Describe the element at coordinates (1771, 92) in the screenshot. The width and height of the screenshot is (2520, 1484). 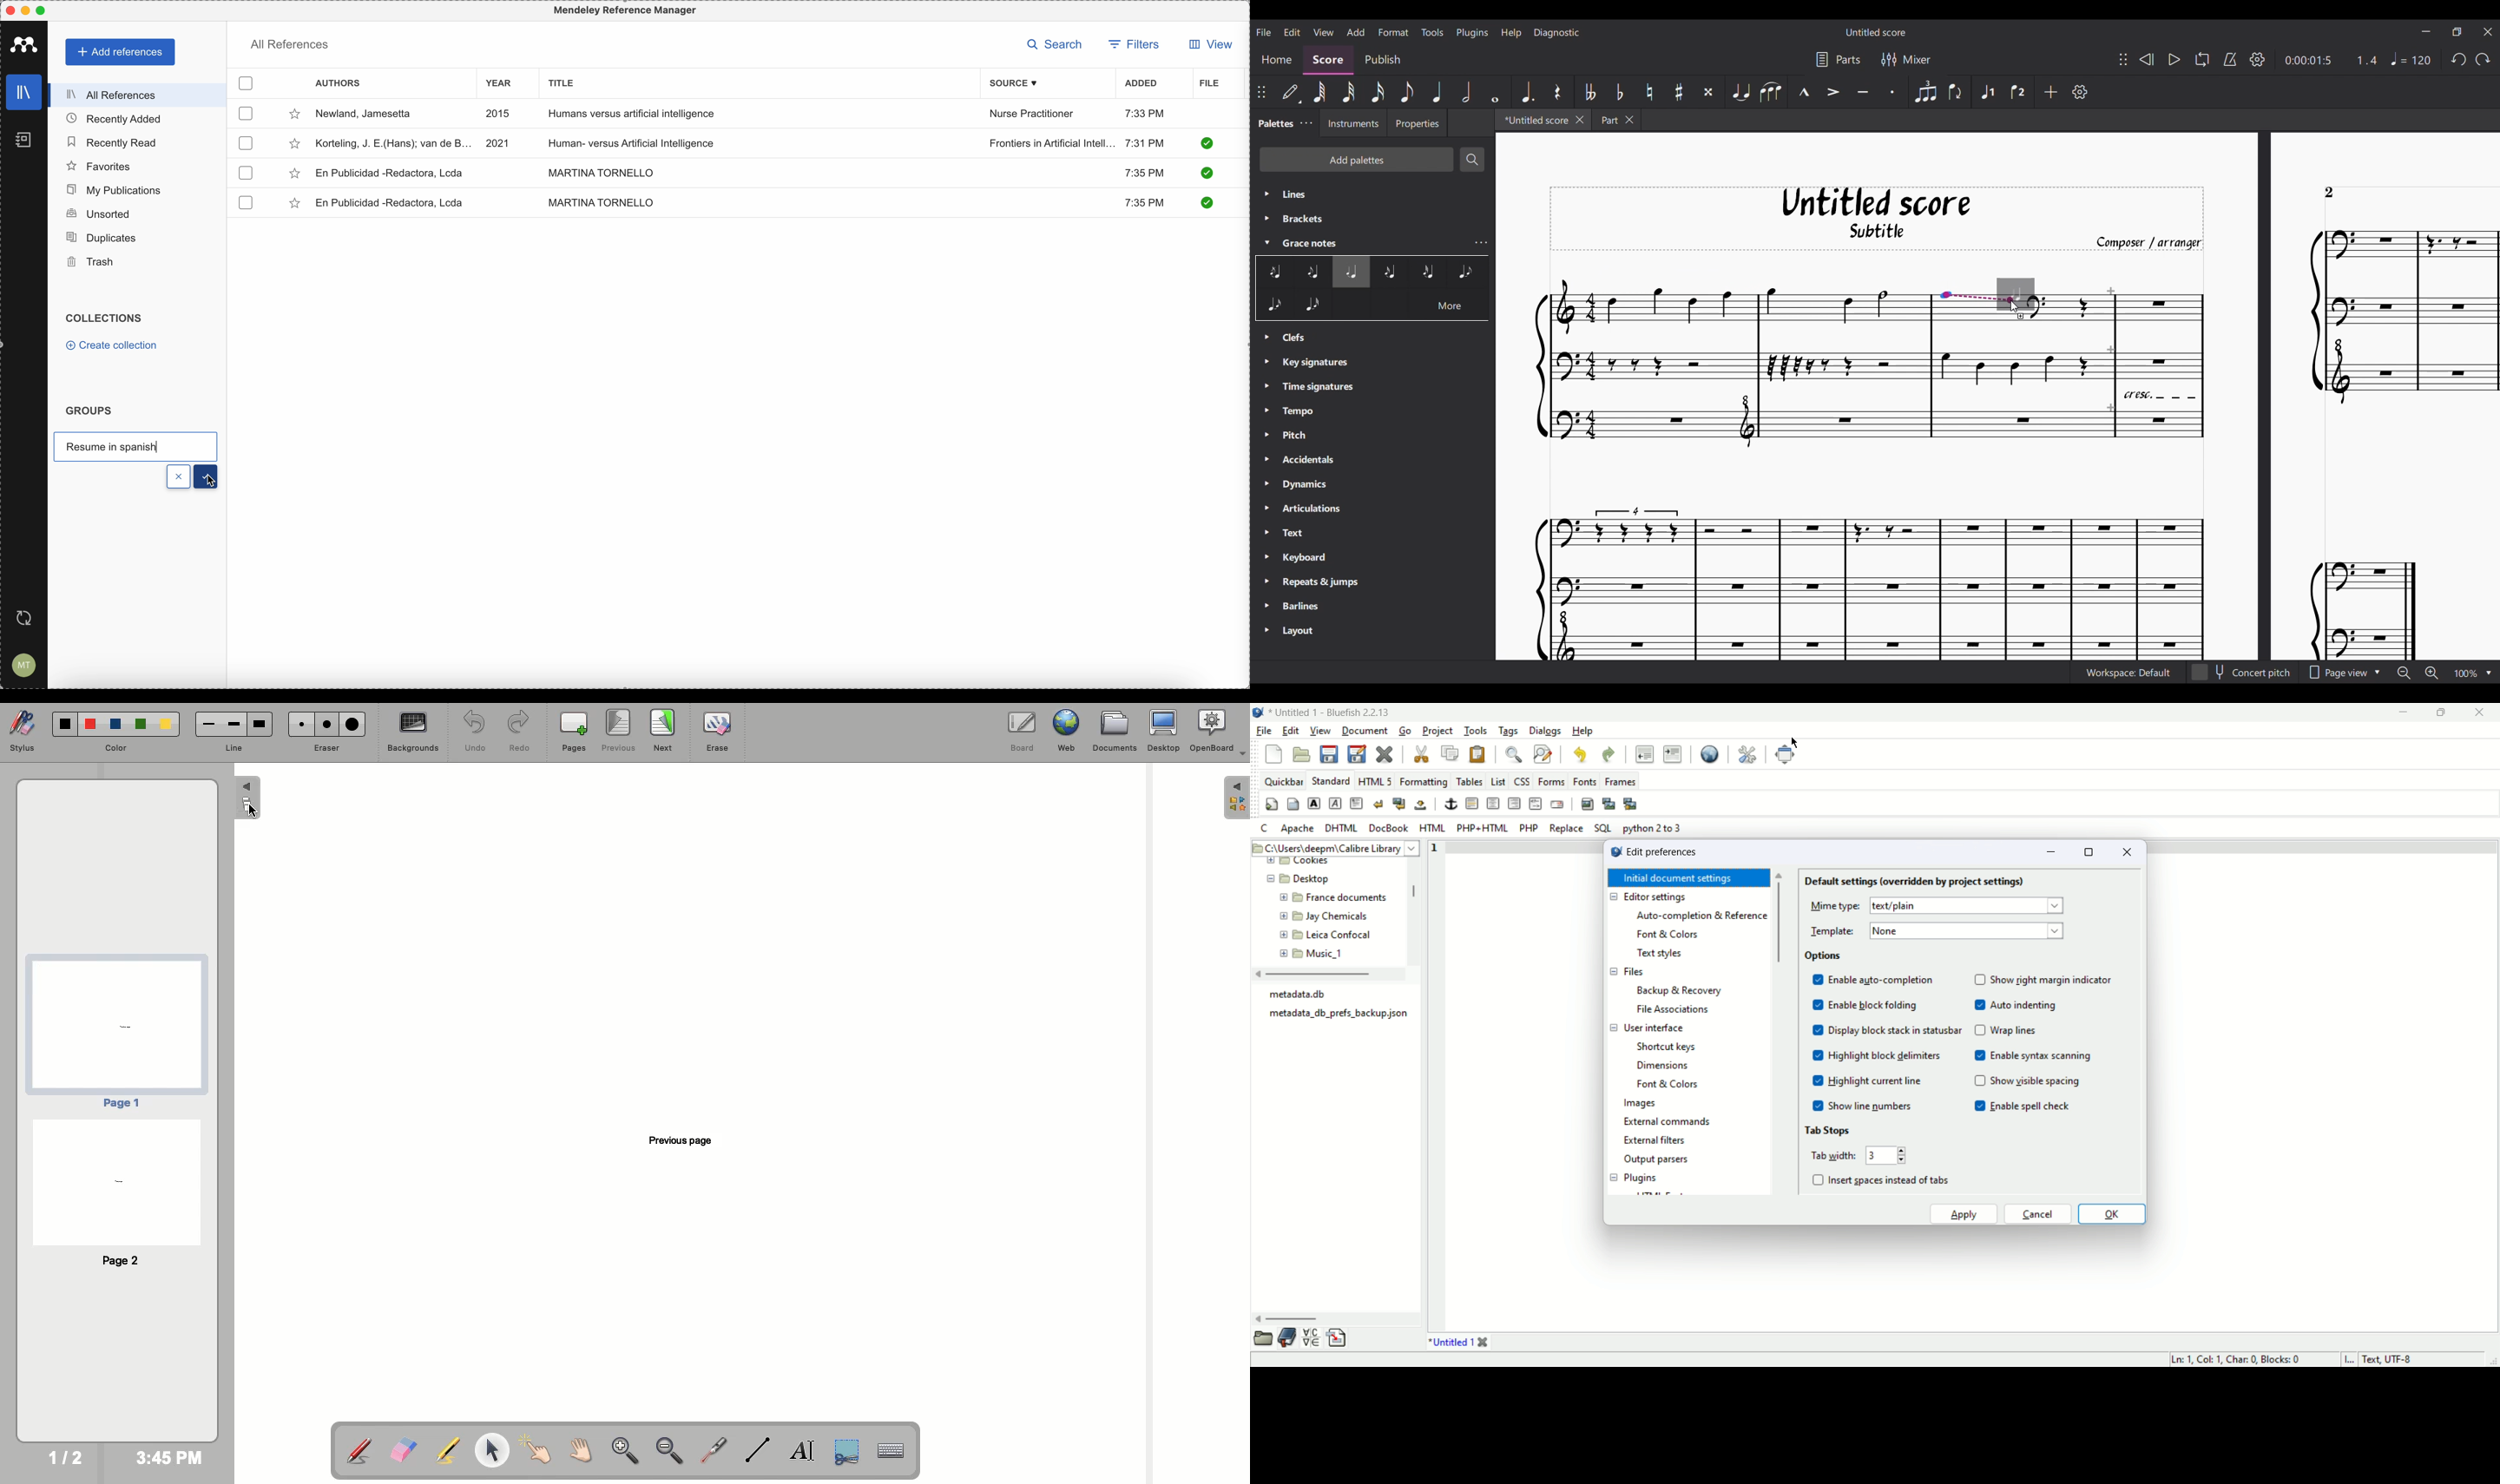
I see `Slur` at that location.